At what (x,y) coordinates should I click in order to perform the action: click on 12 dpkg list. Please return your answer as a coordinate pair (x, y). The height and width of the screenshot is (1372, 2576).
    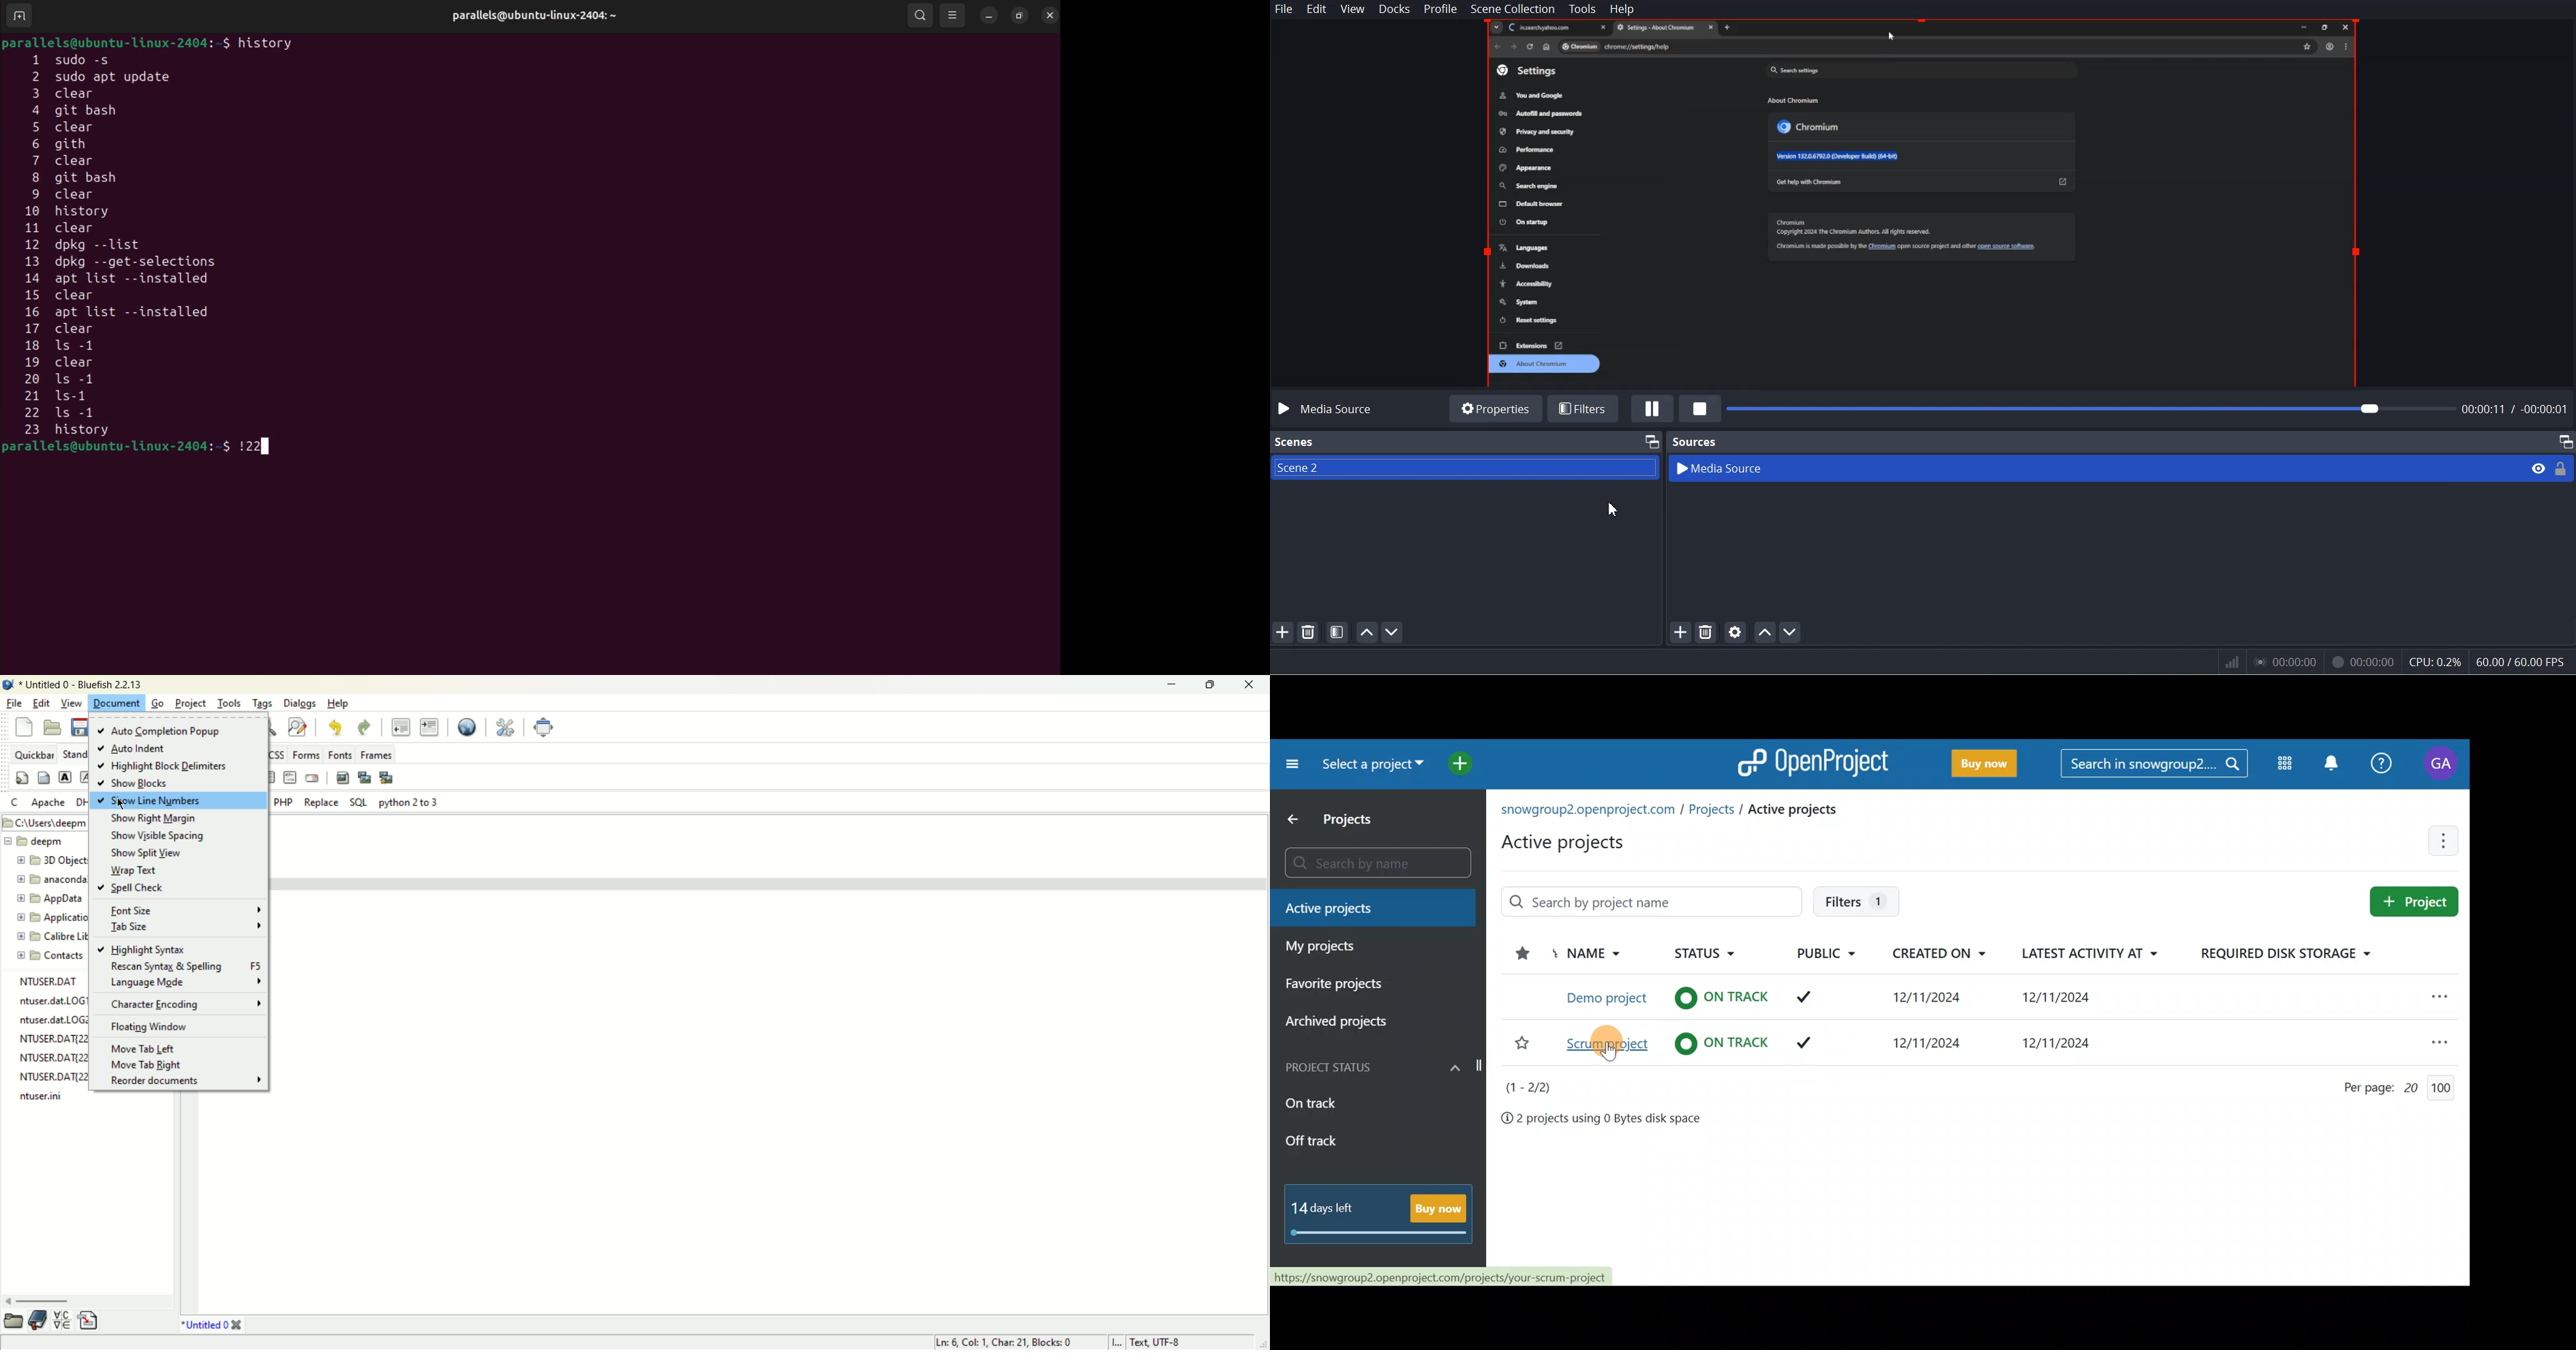
    Looking at the image, I should click on (125, 246).